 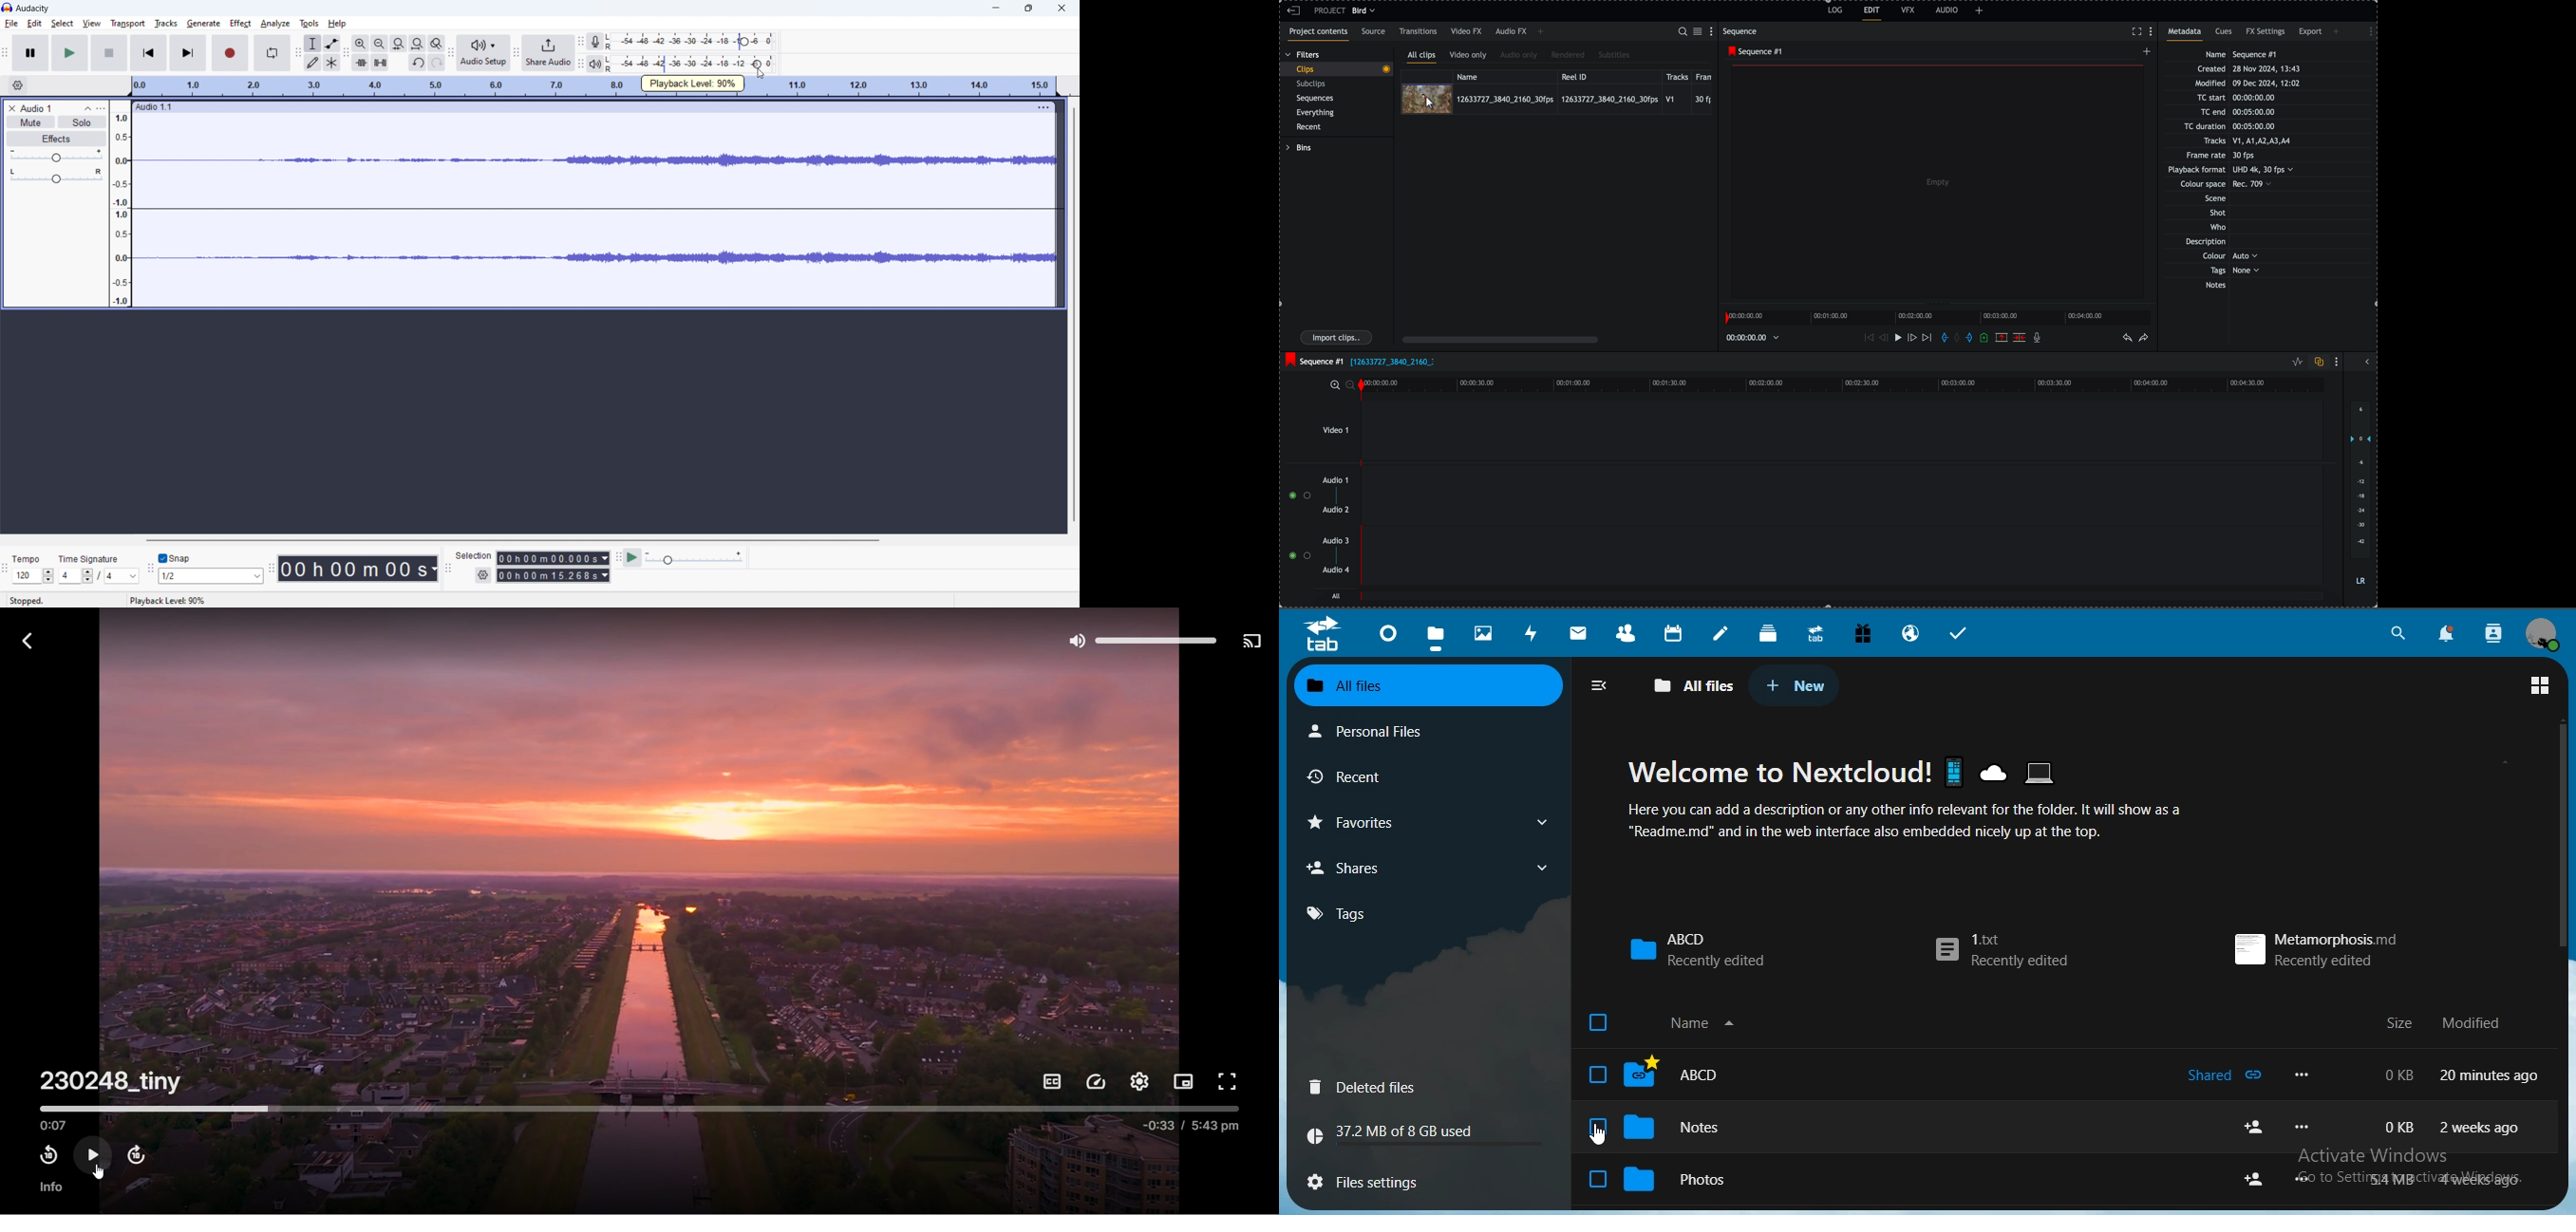 What do you see at coordinates (1935, 183) in the screenshot?
I see `video preview` at bounding box center [1935, 183].